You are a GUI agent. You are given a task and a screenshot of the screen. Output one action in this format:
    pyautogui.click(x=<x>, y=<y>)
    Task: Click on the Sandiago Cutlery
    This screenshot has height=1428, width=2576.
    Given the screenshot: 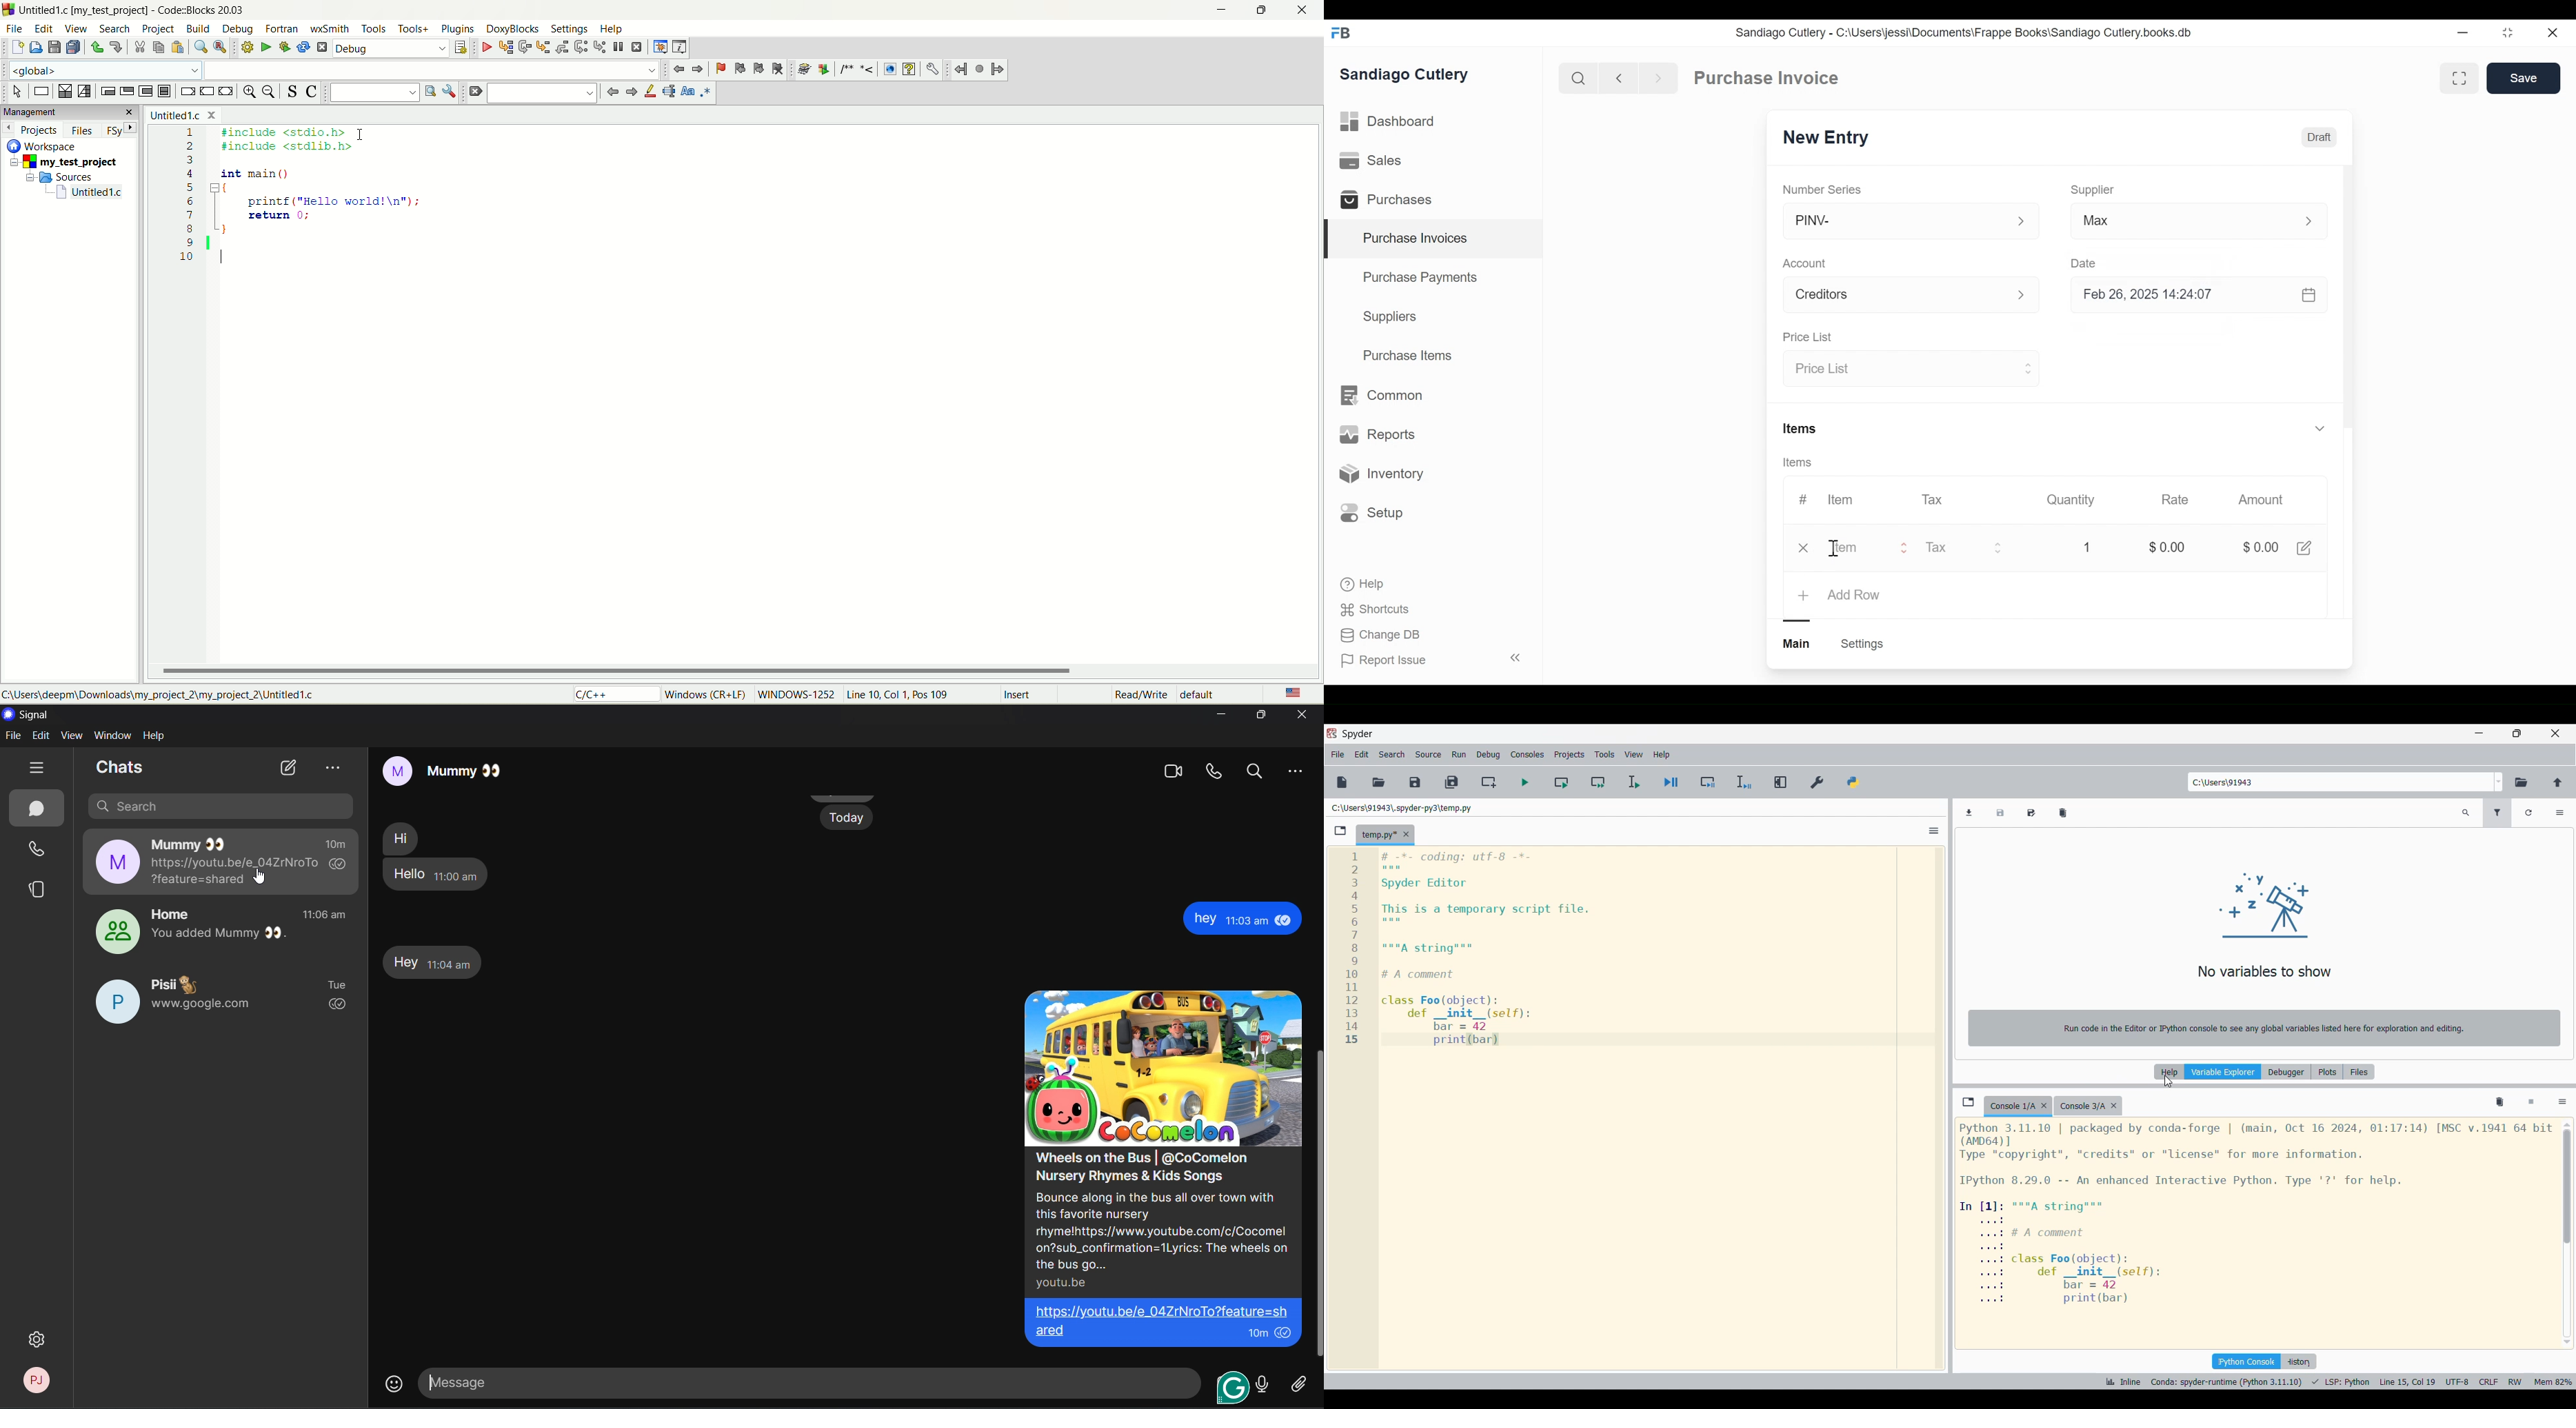 What is the action you would take?
    pyautogui.click(x=1406, y=76)
    